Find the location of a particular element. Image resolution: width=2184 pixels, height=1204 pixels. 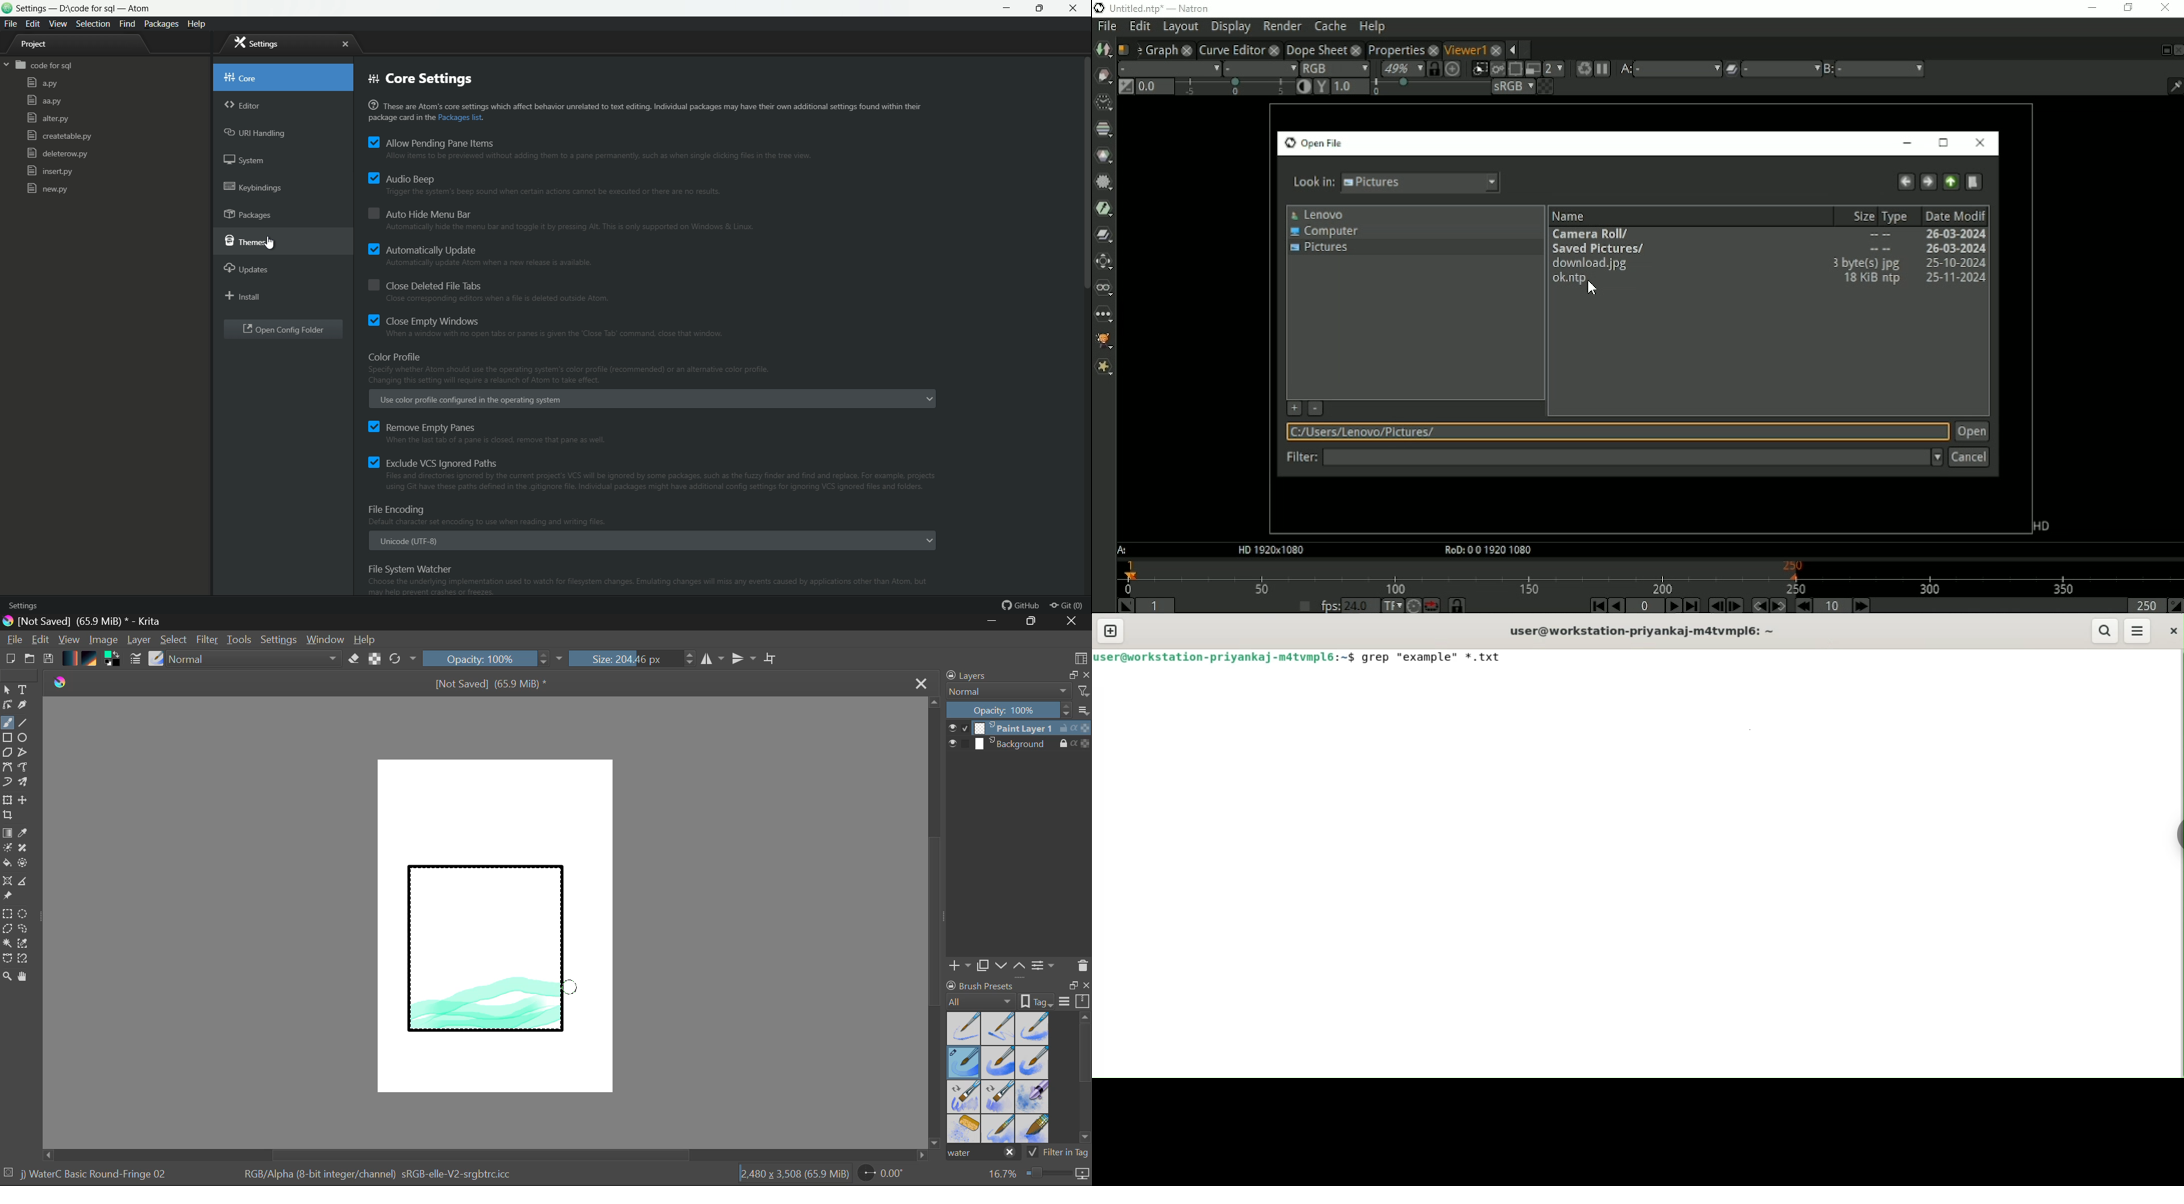

full screen is located at coordinates (1043, 8).